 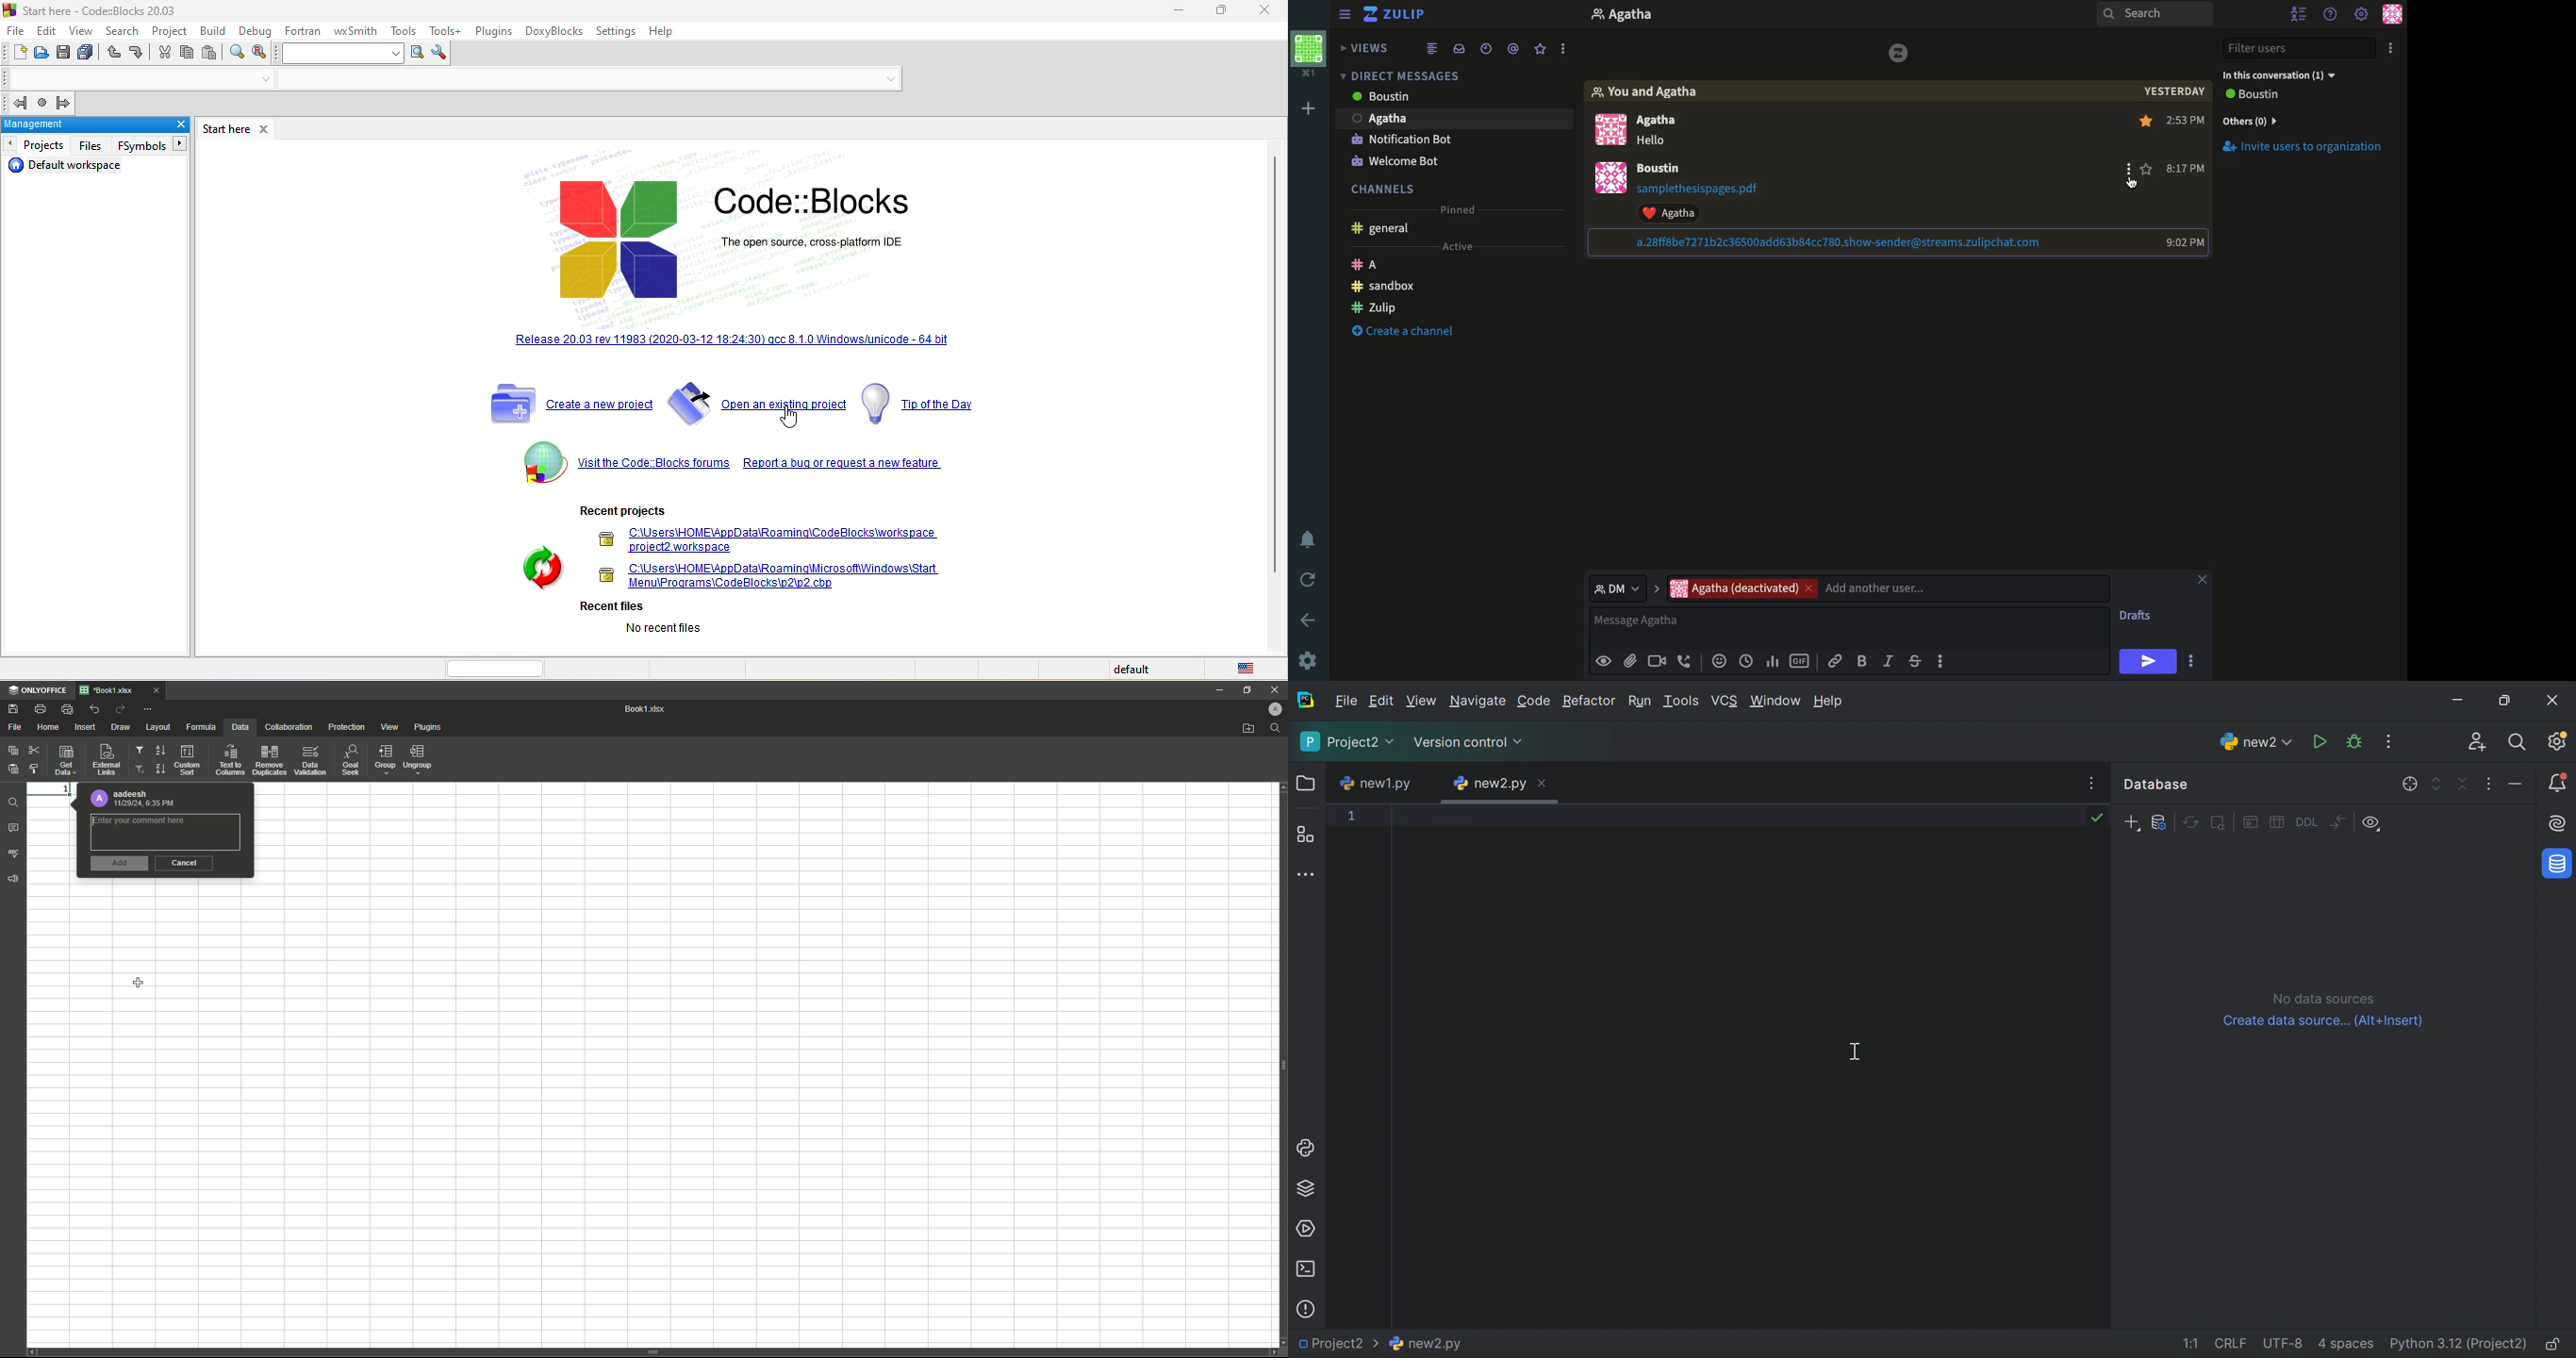 What do you see at coordinates (1388, 187) in the screenshot?
I see `Channels` at bounding box center [1388, 187].